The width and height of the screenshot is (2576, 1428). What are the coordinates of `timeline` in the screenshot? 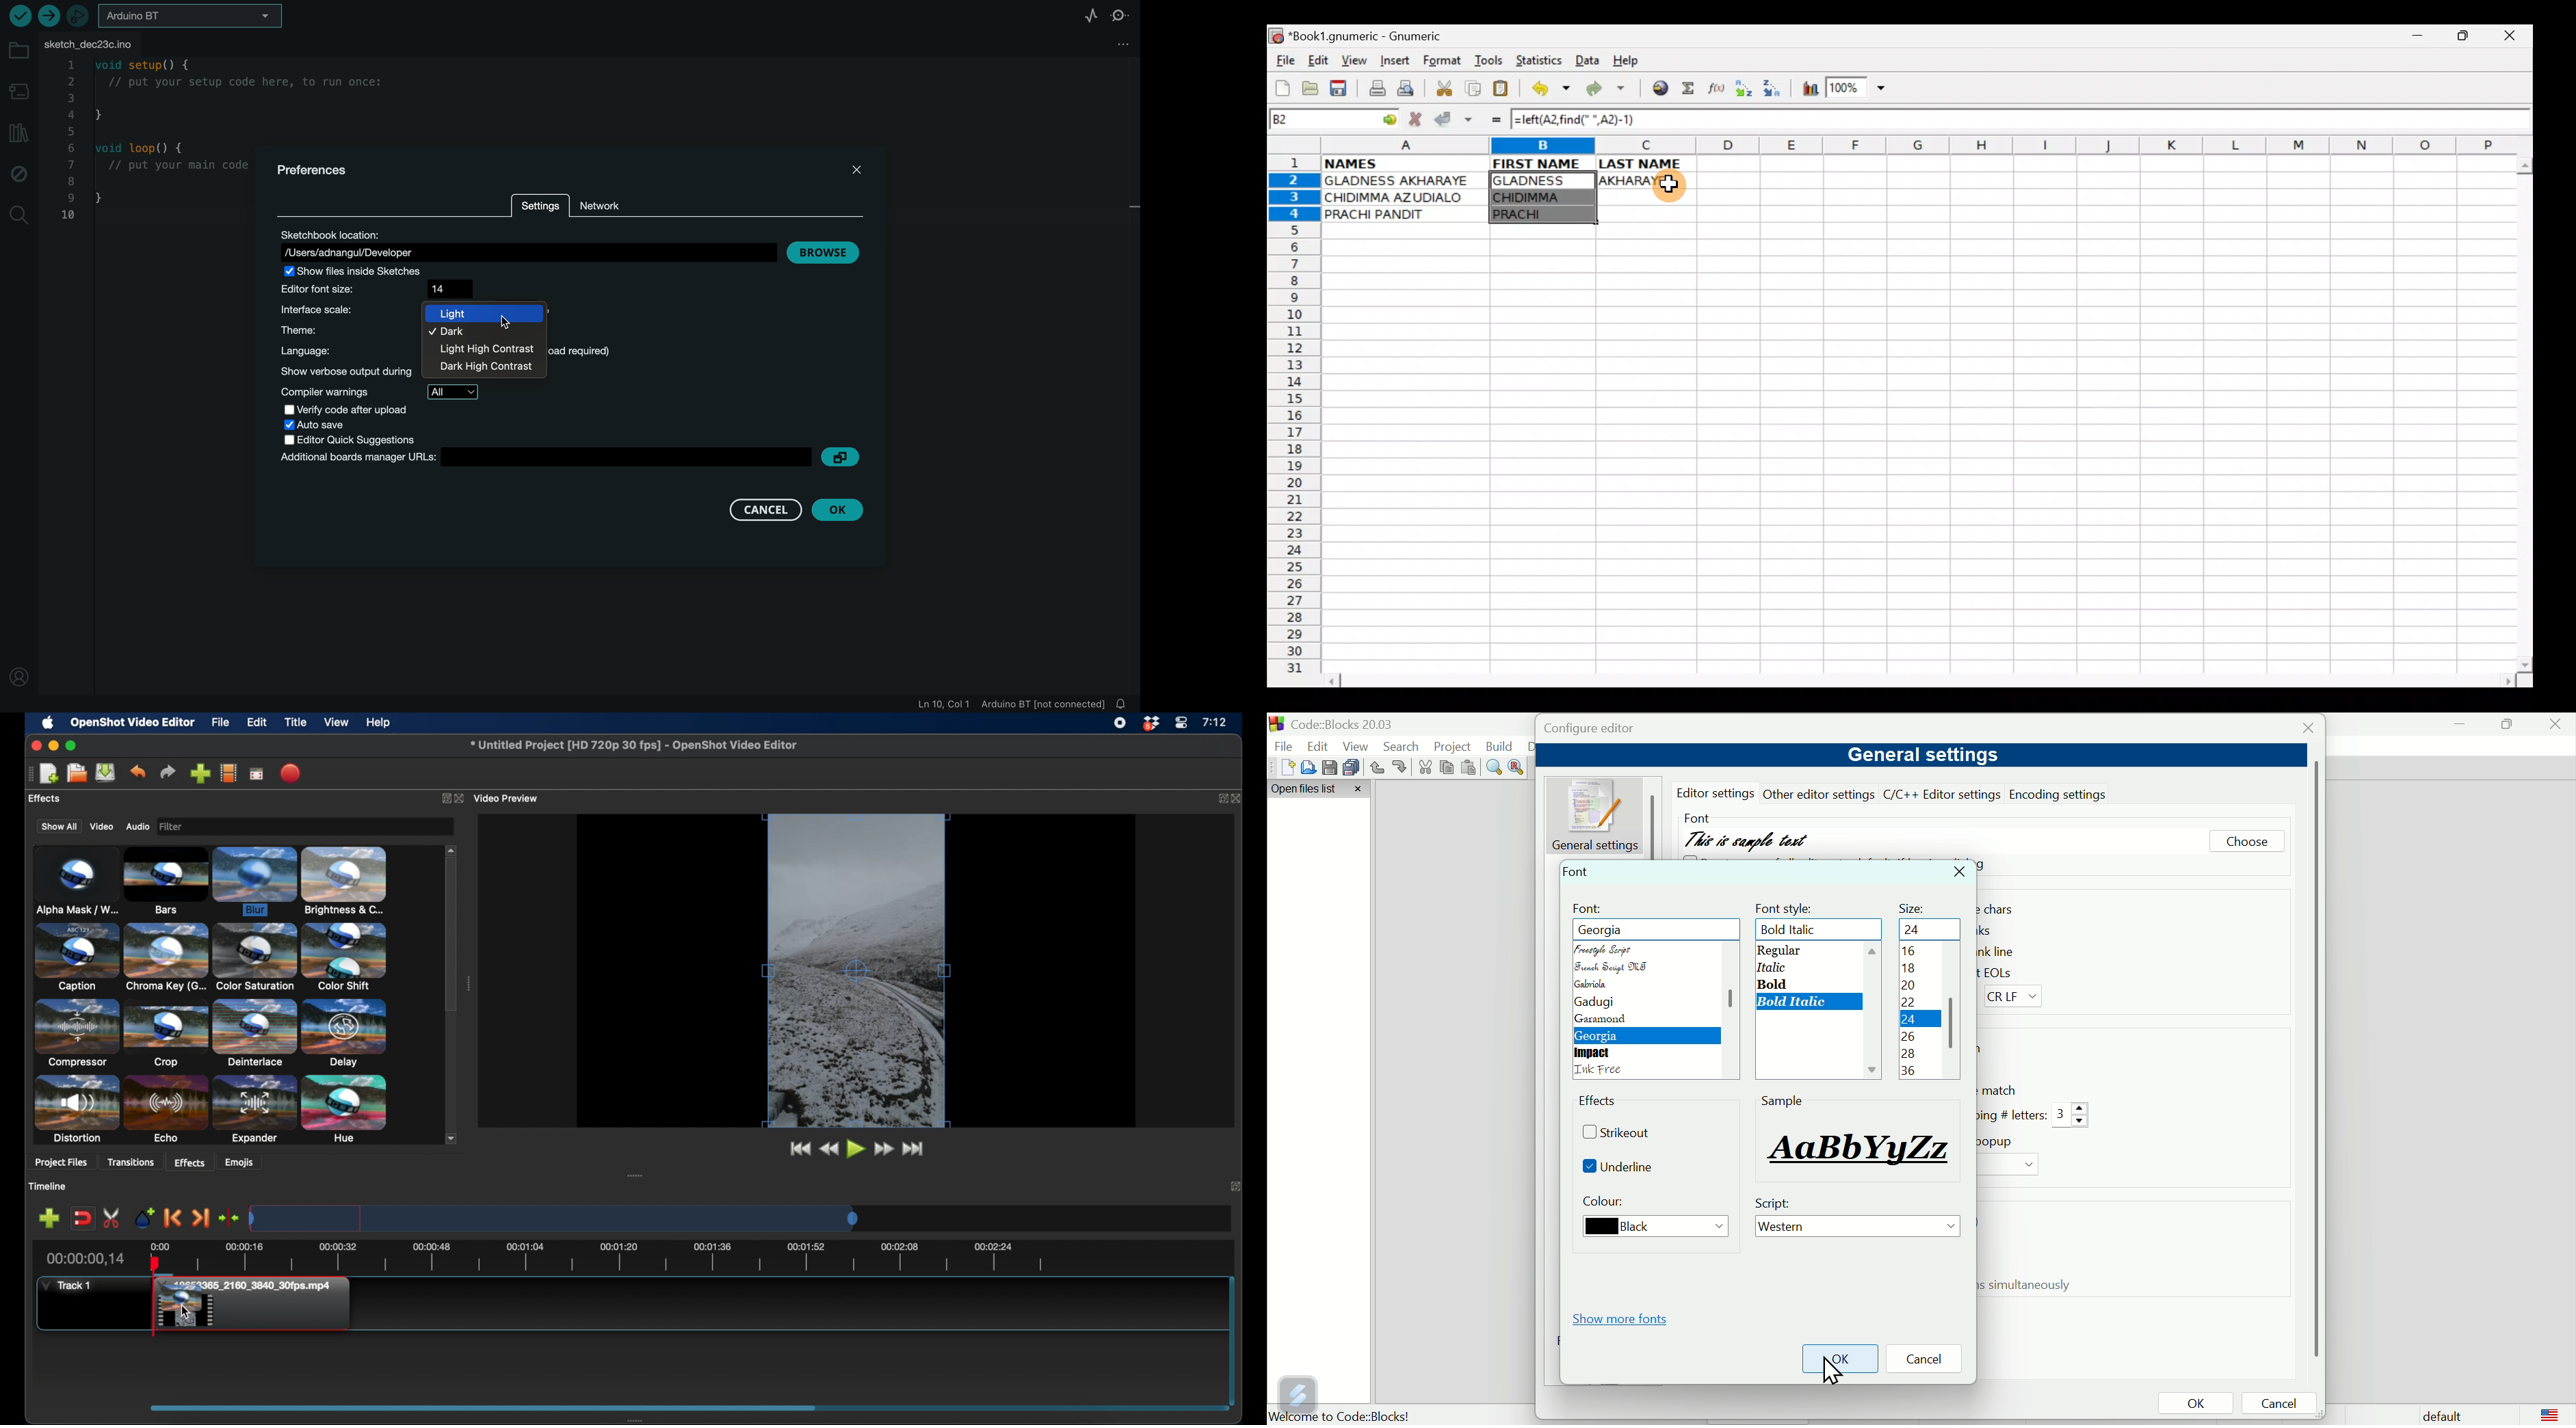 It's located at (615, 1259).